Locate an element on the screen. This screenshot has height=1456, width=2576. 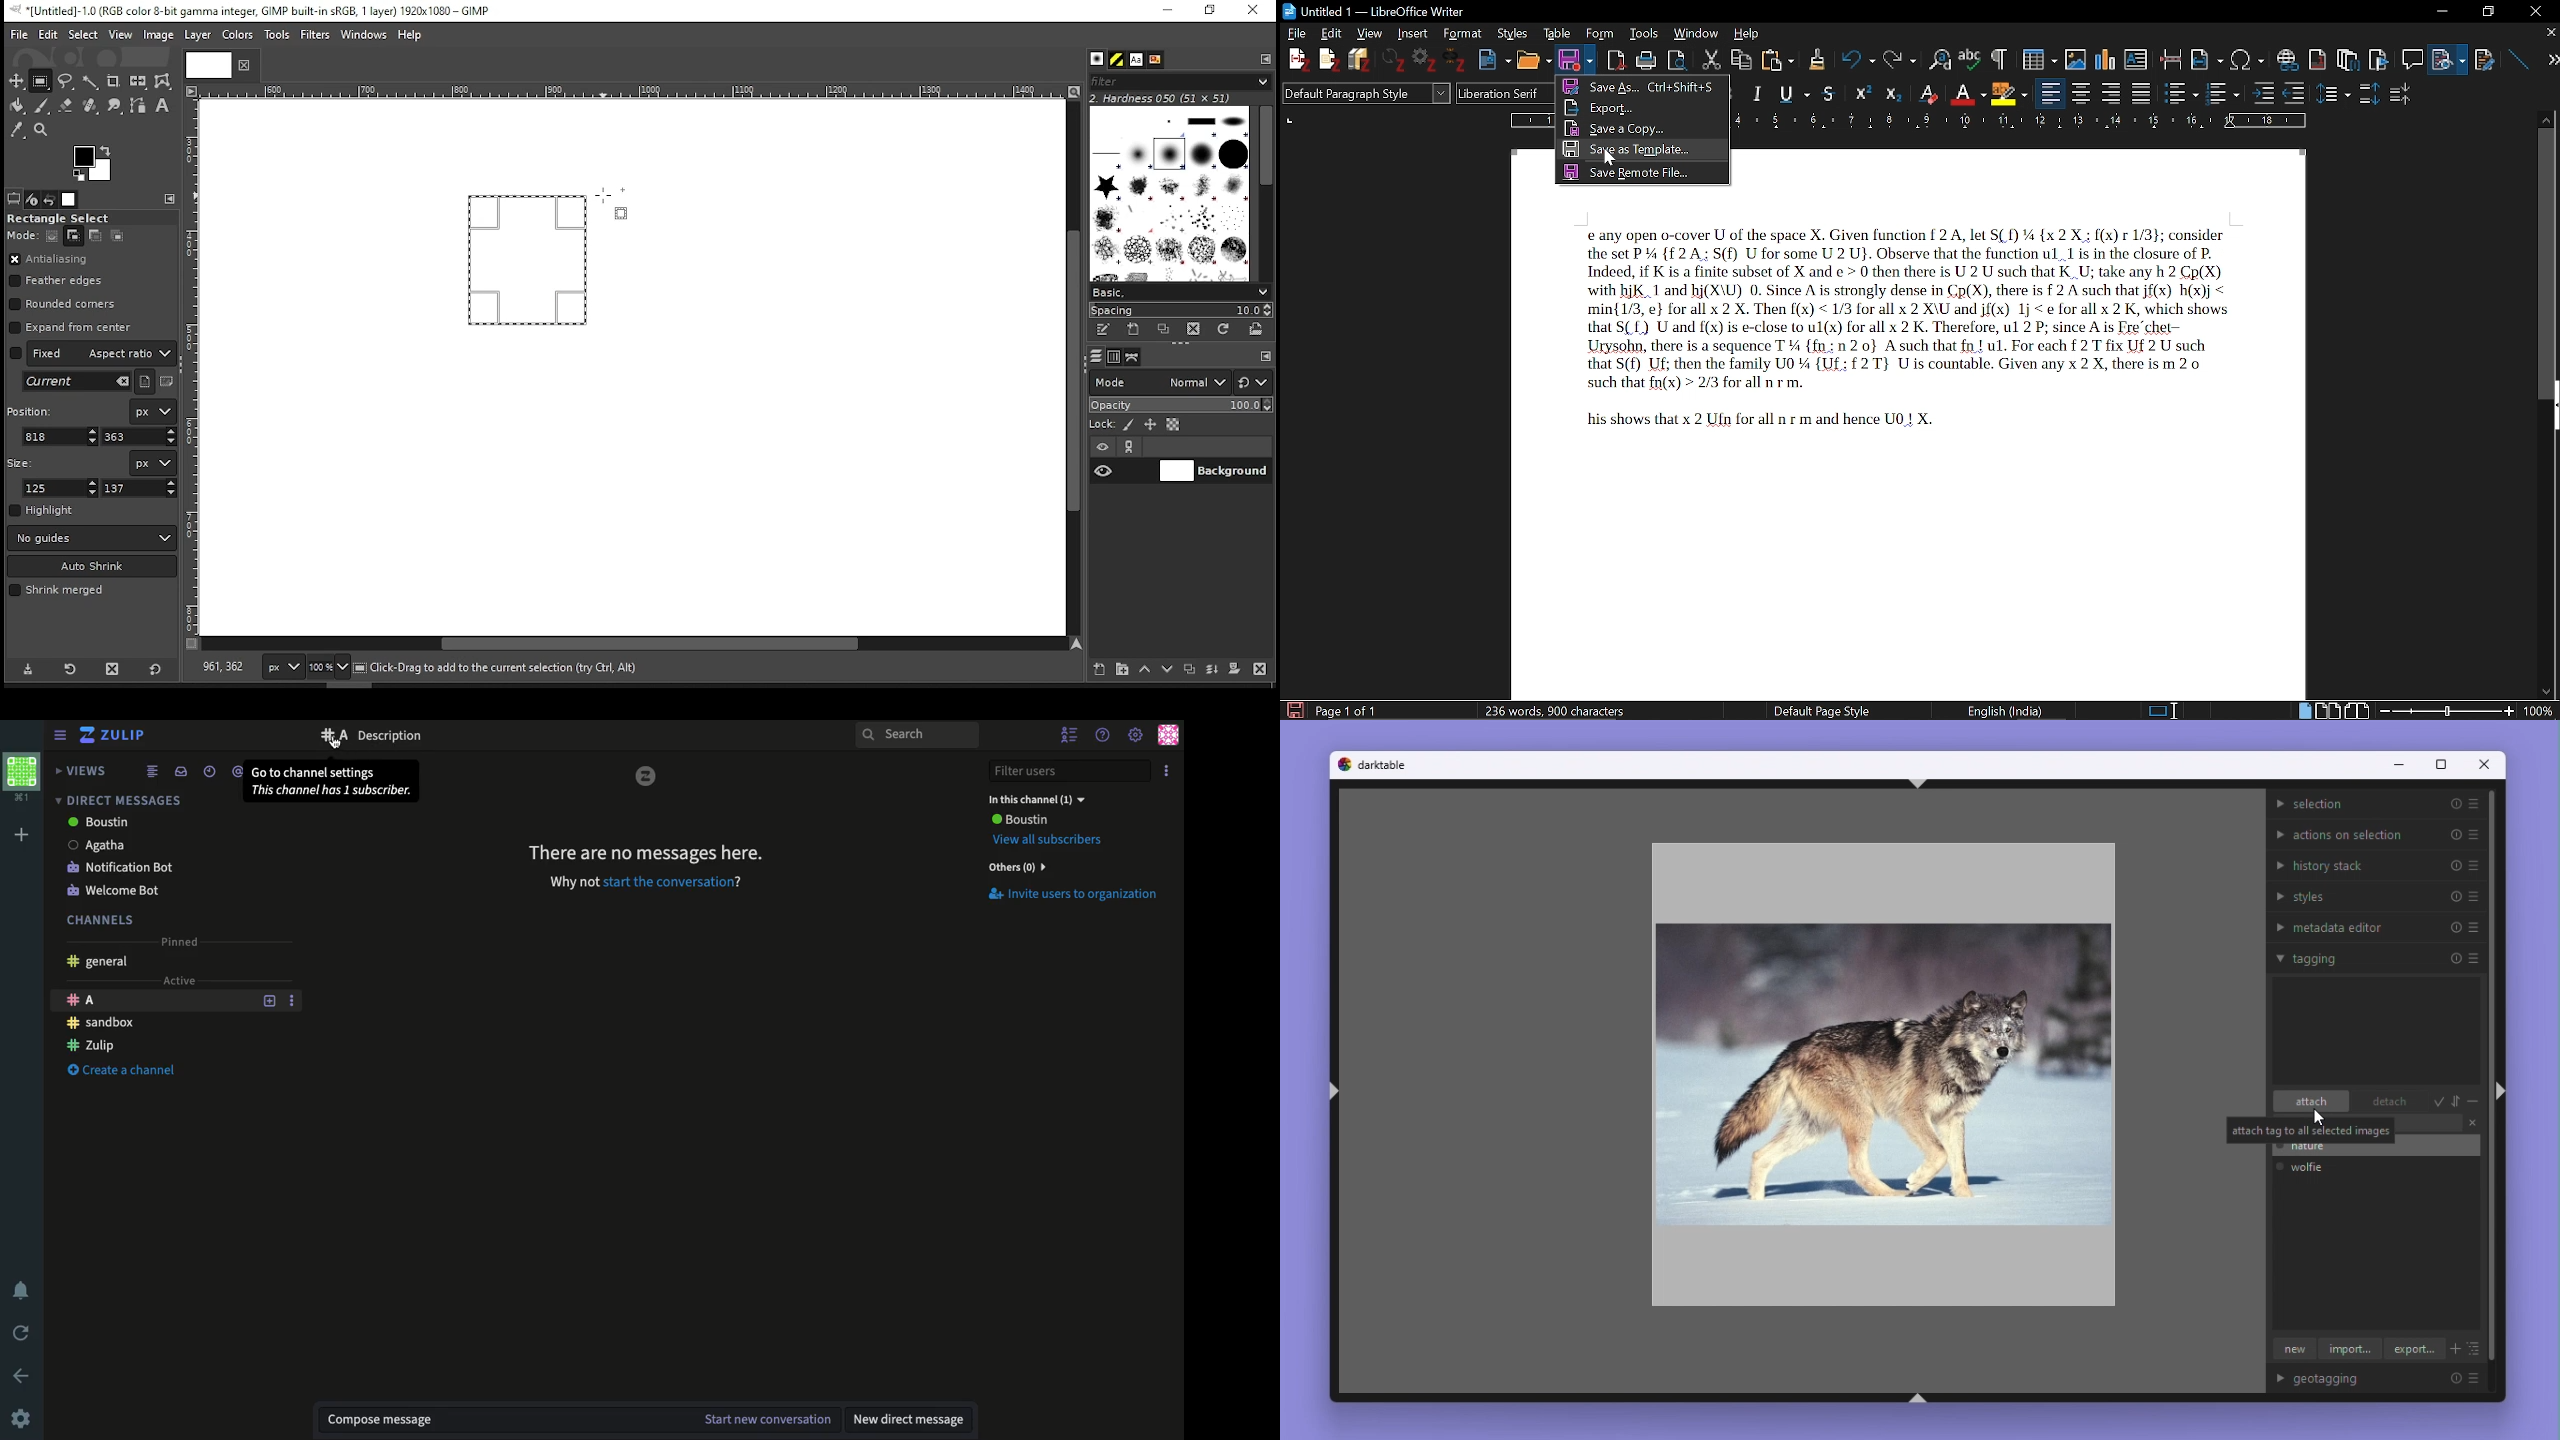
scroll bar is located at coordinates (634, 645).